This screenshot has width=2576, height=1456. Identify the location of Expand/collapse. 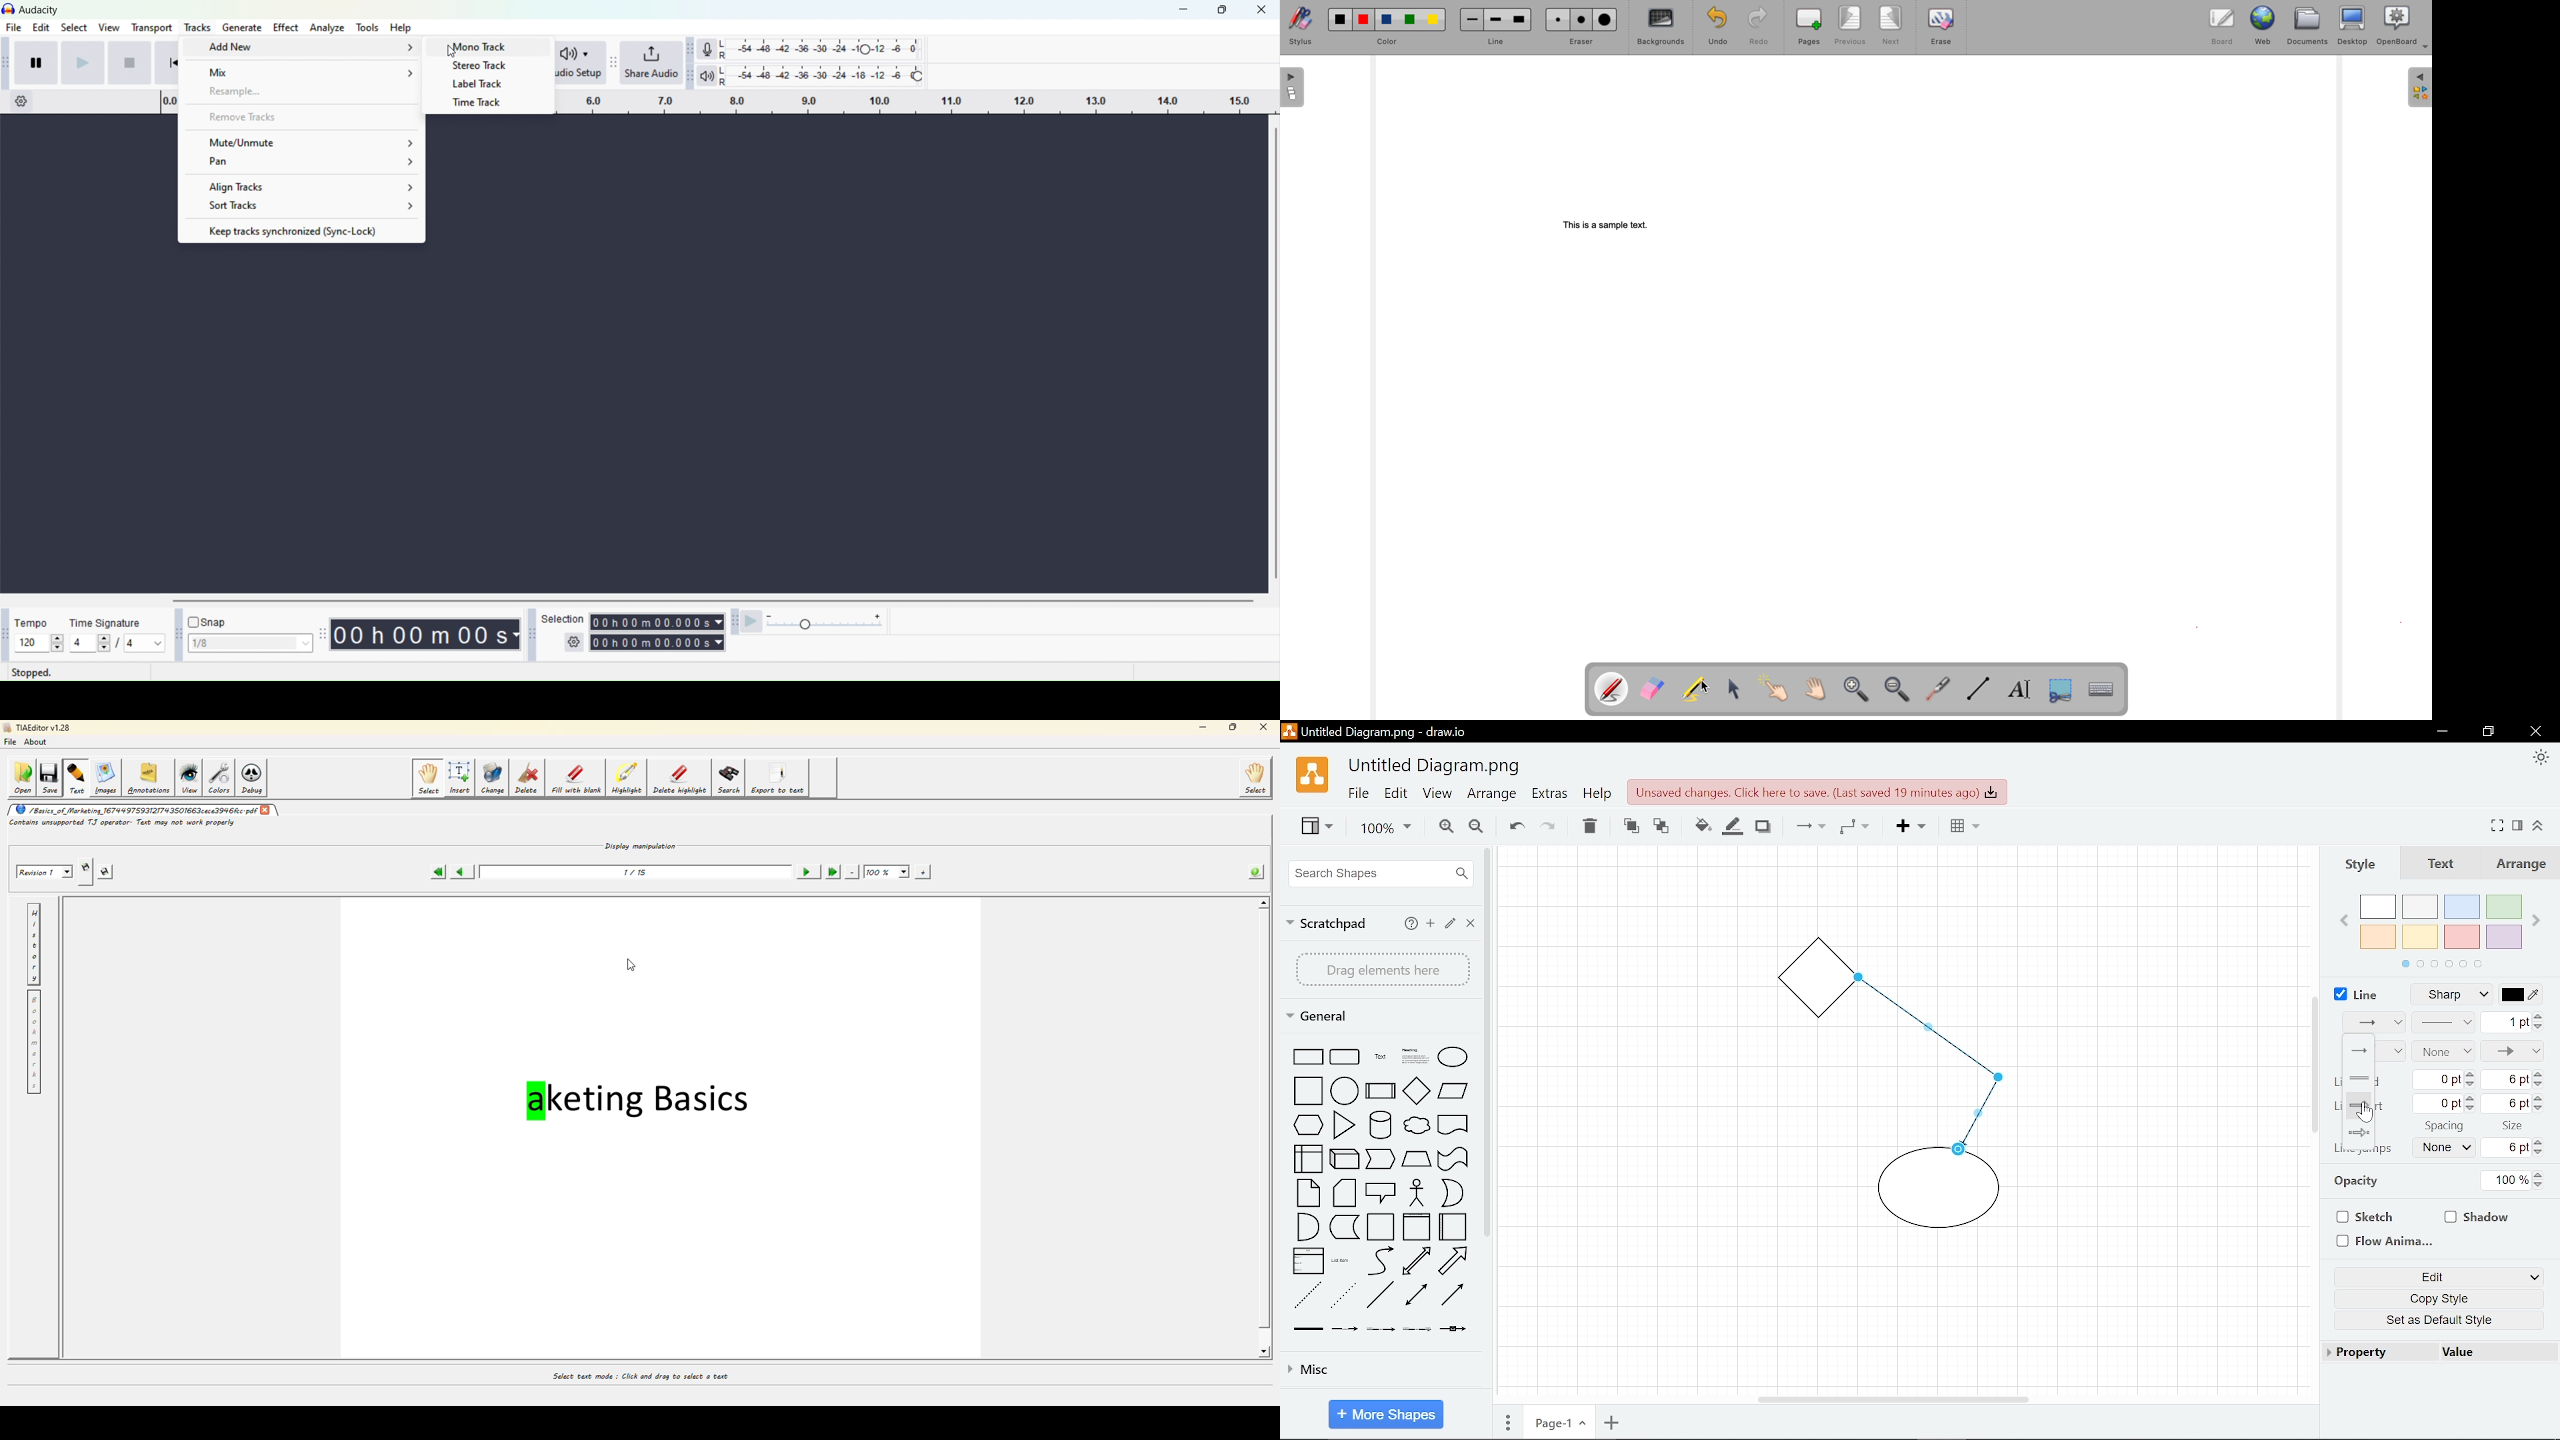
(2541, 826).